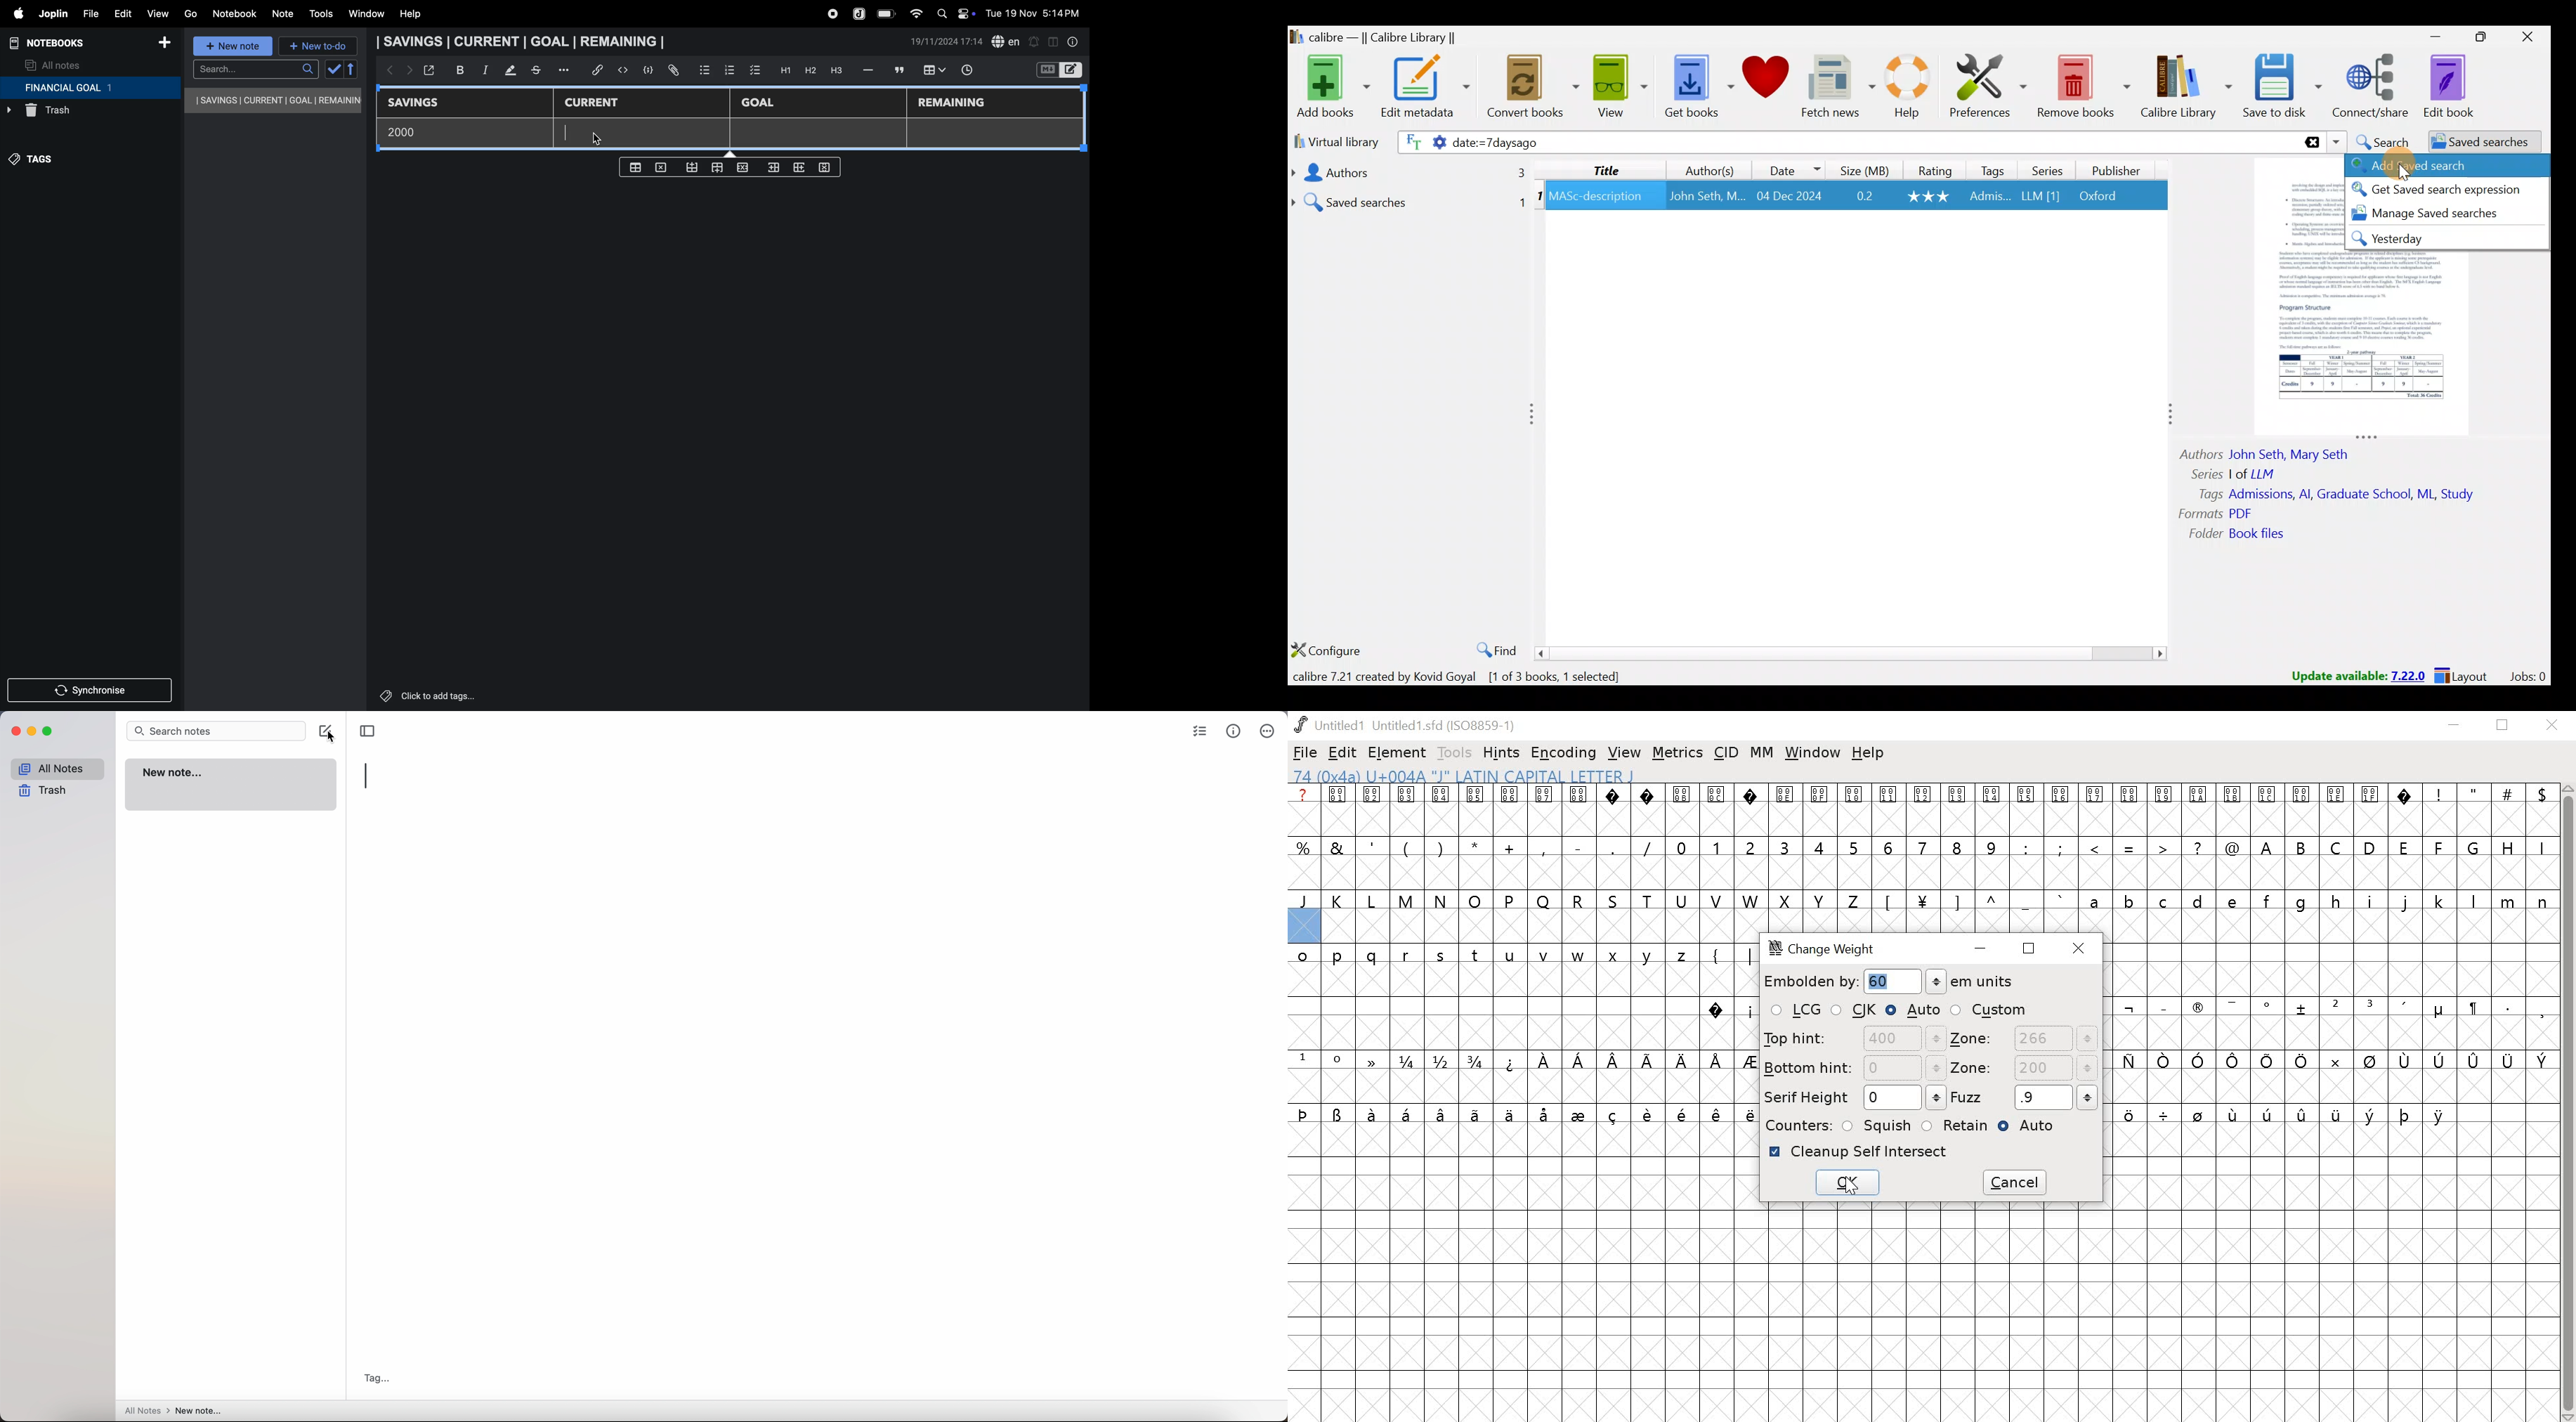  Describe the element at coordinates (756, 71) in the screenshot. I see `check box` at that location.